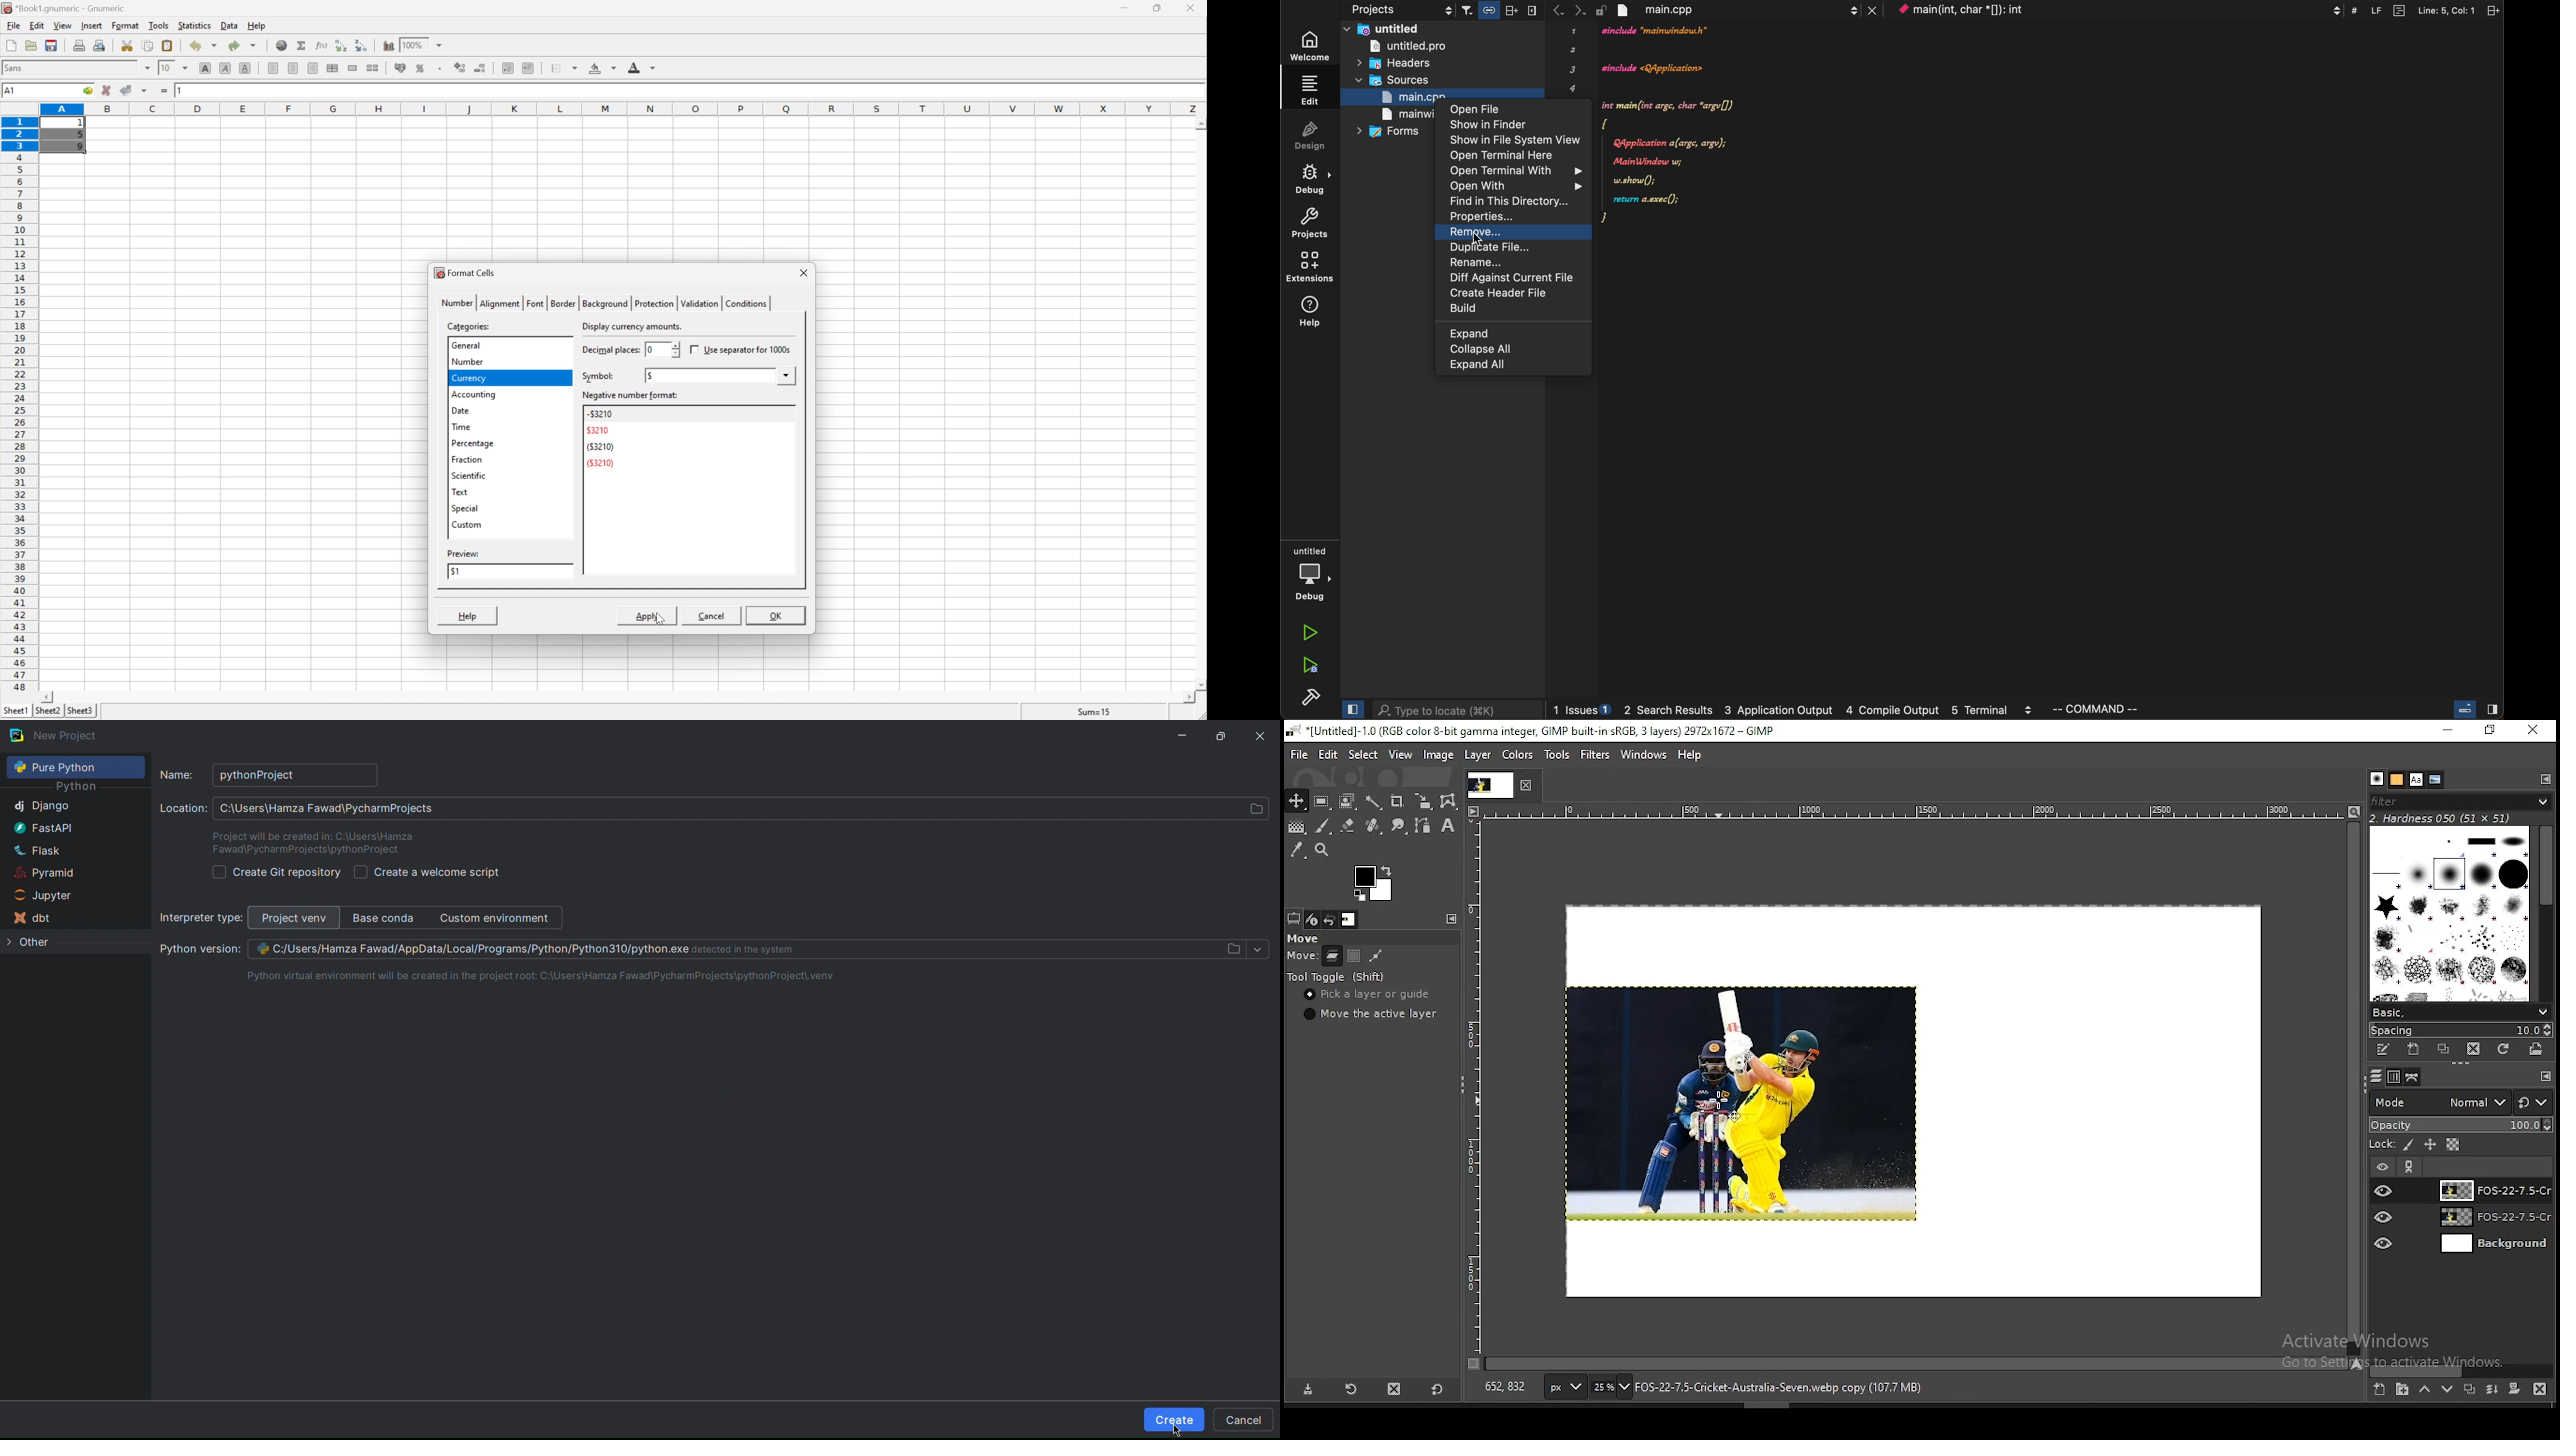 This screenshot has width=2576, height=1456. Describe the element at coordinates (41, 872) in the screenshot. I see `Pyramid` at that location.